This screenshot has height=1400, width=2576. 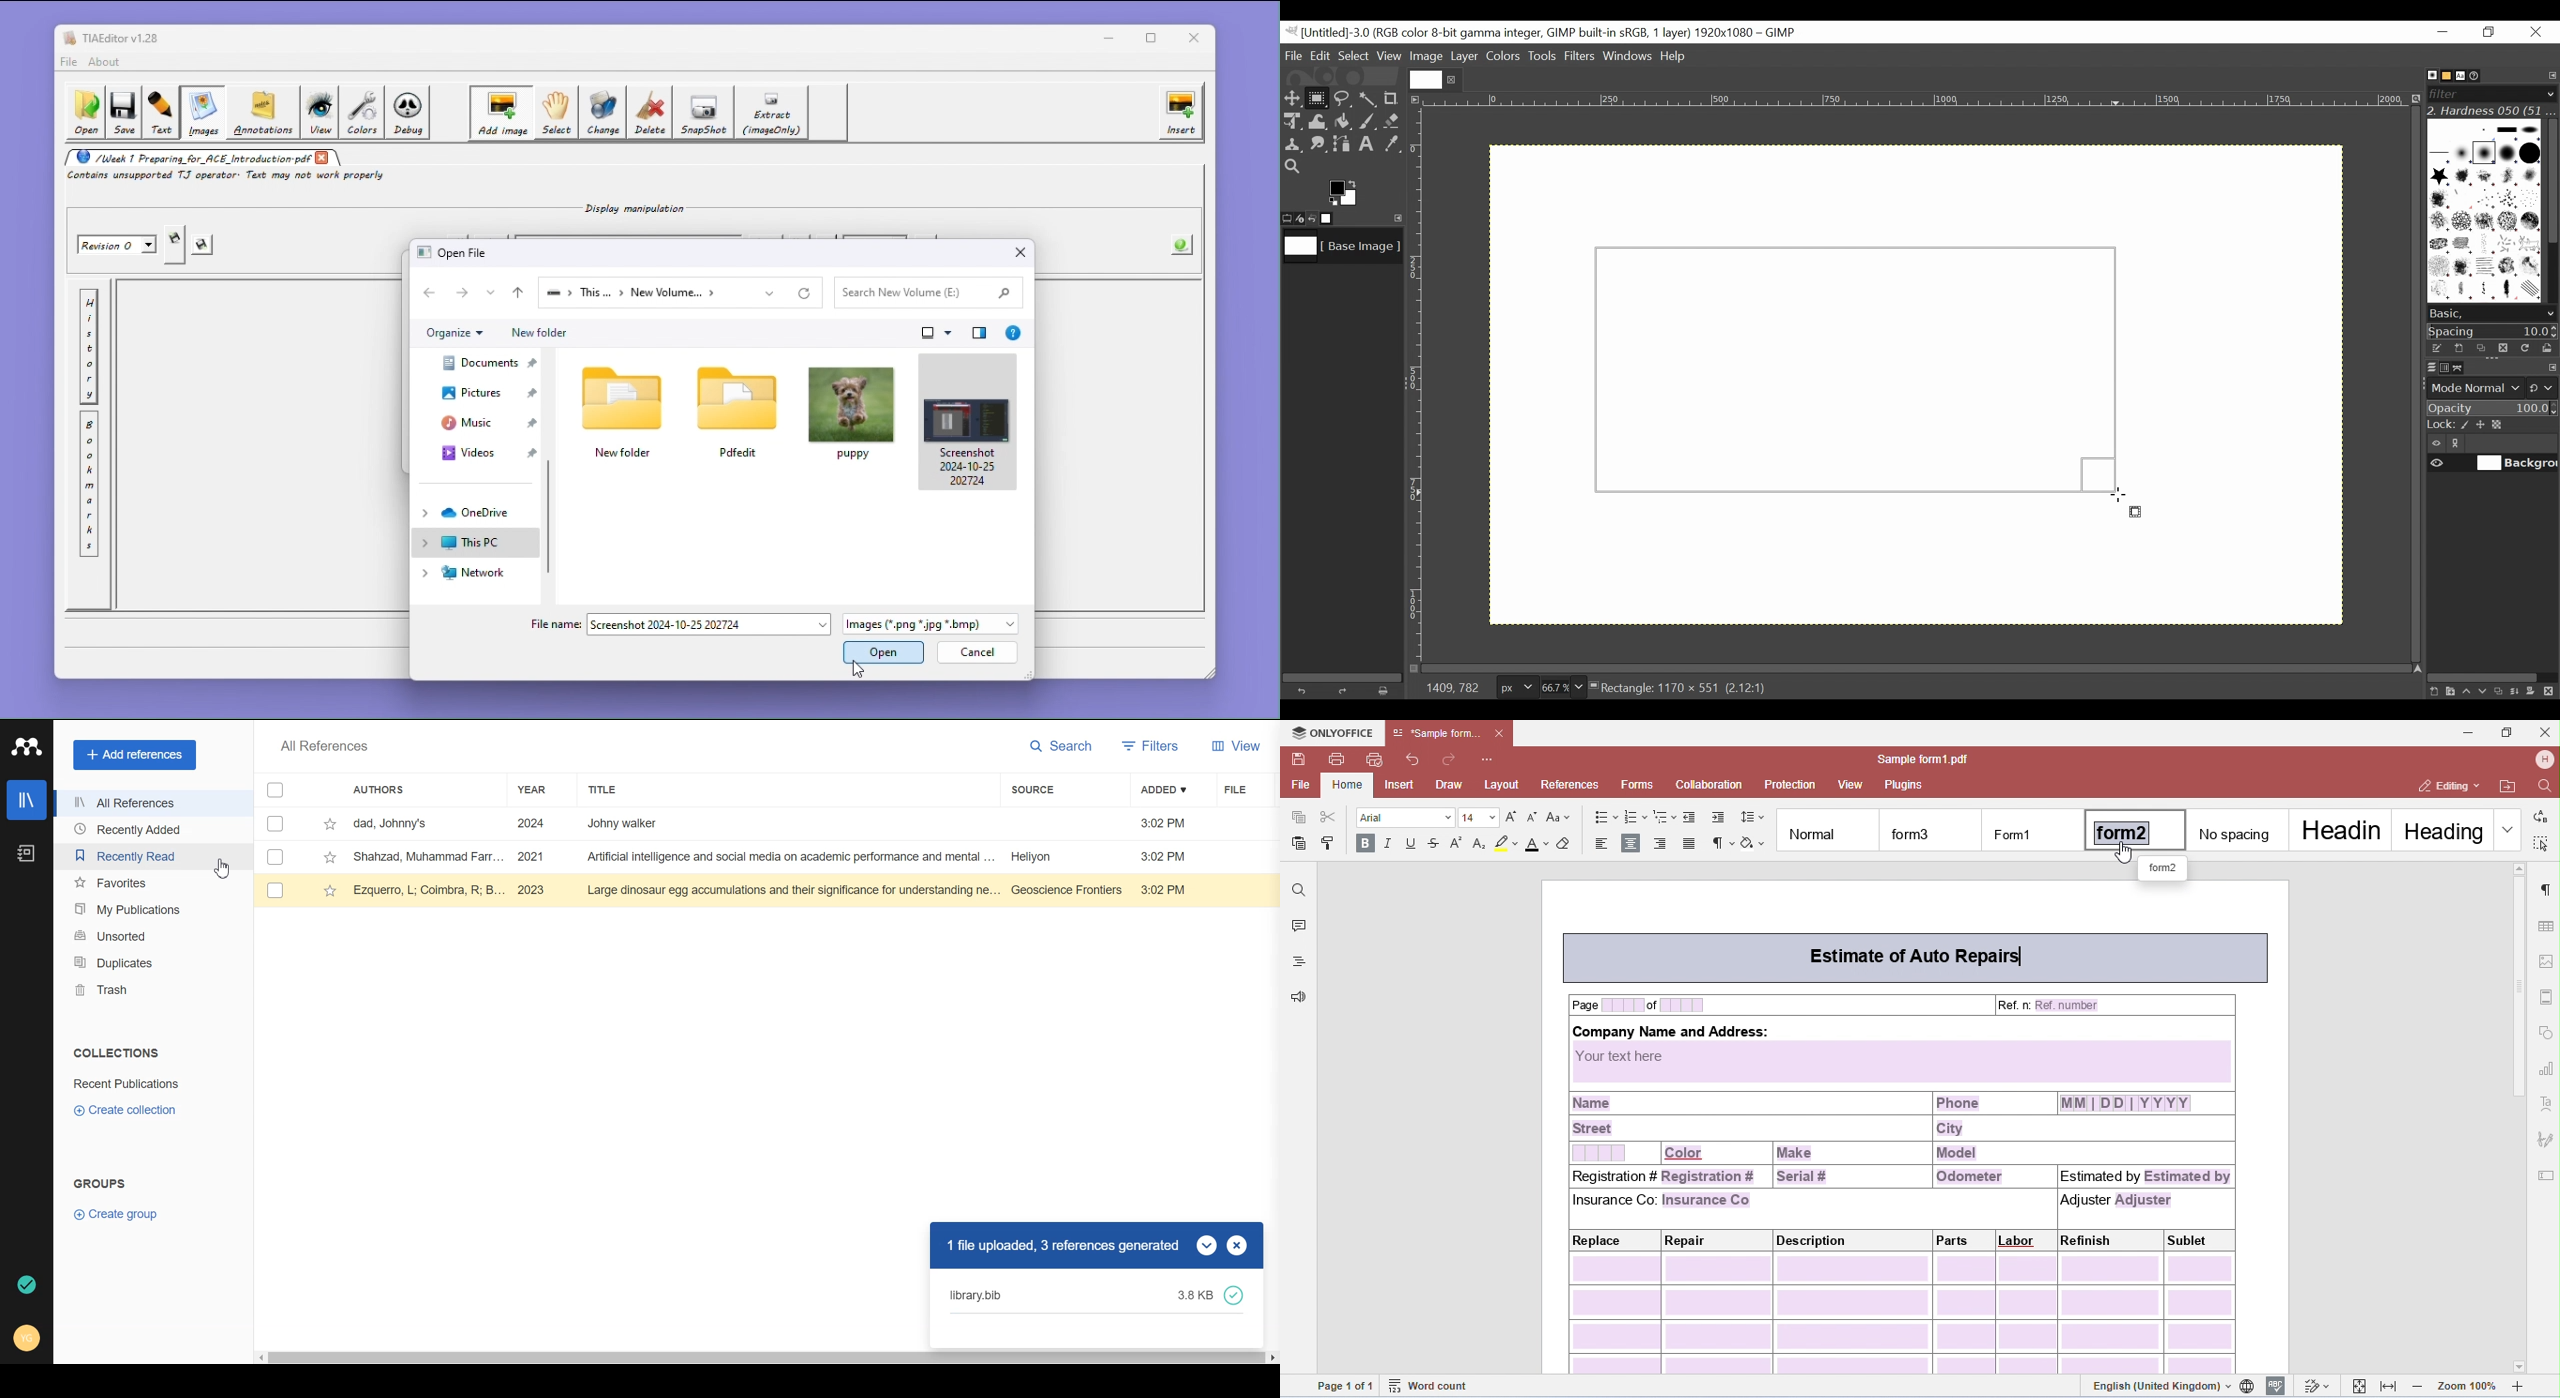 I want to click on Images, so click(x=1335, y=219).